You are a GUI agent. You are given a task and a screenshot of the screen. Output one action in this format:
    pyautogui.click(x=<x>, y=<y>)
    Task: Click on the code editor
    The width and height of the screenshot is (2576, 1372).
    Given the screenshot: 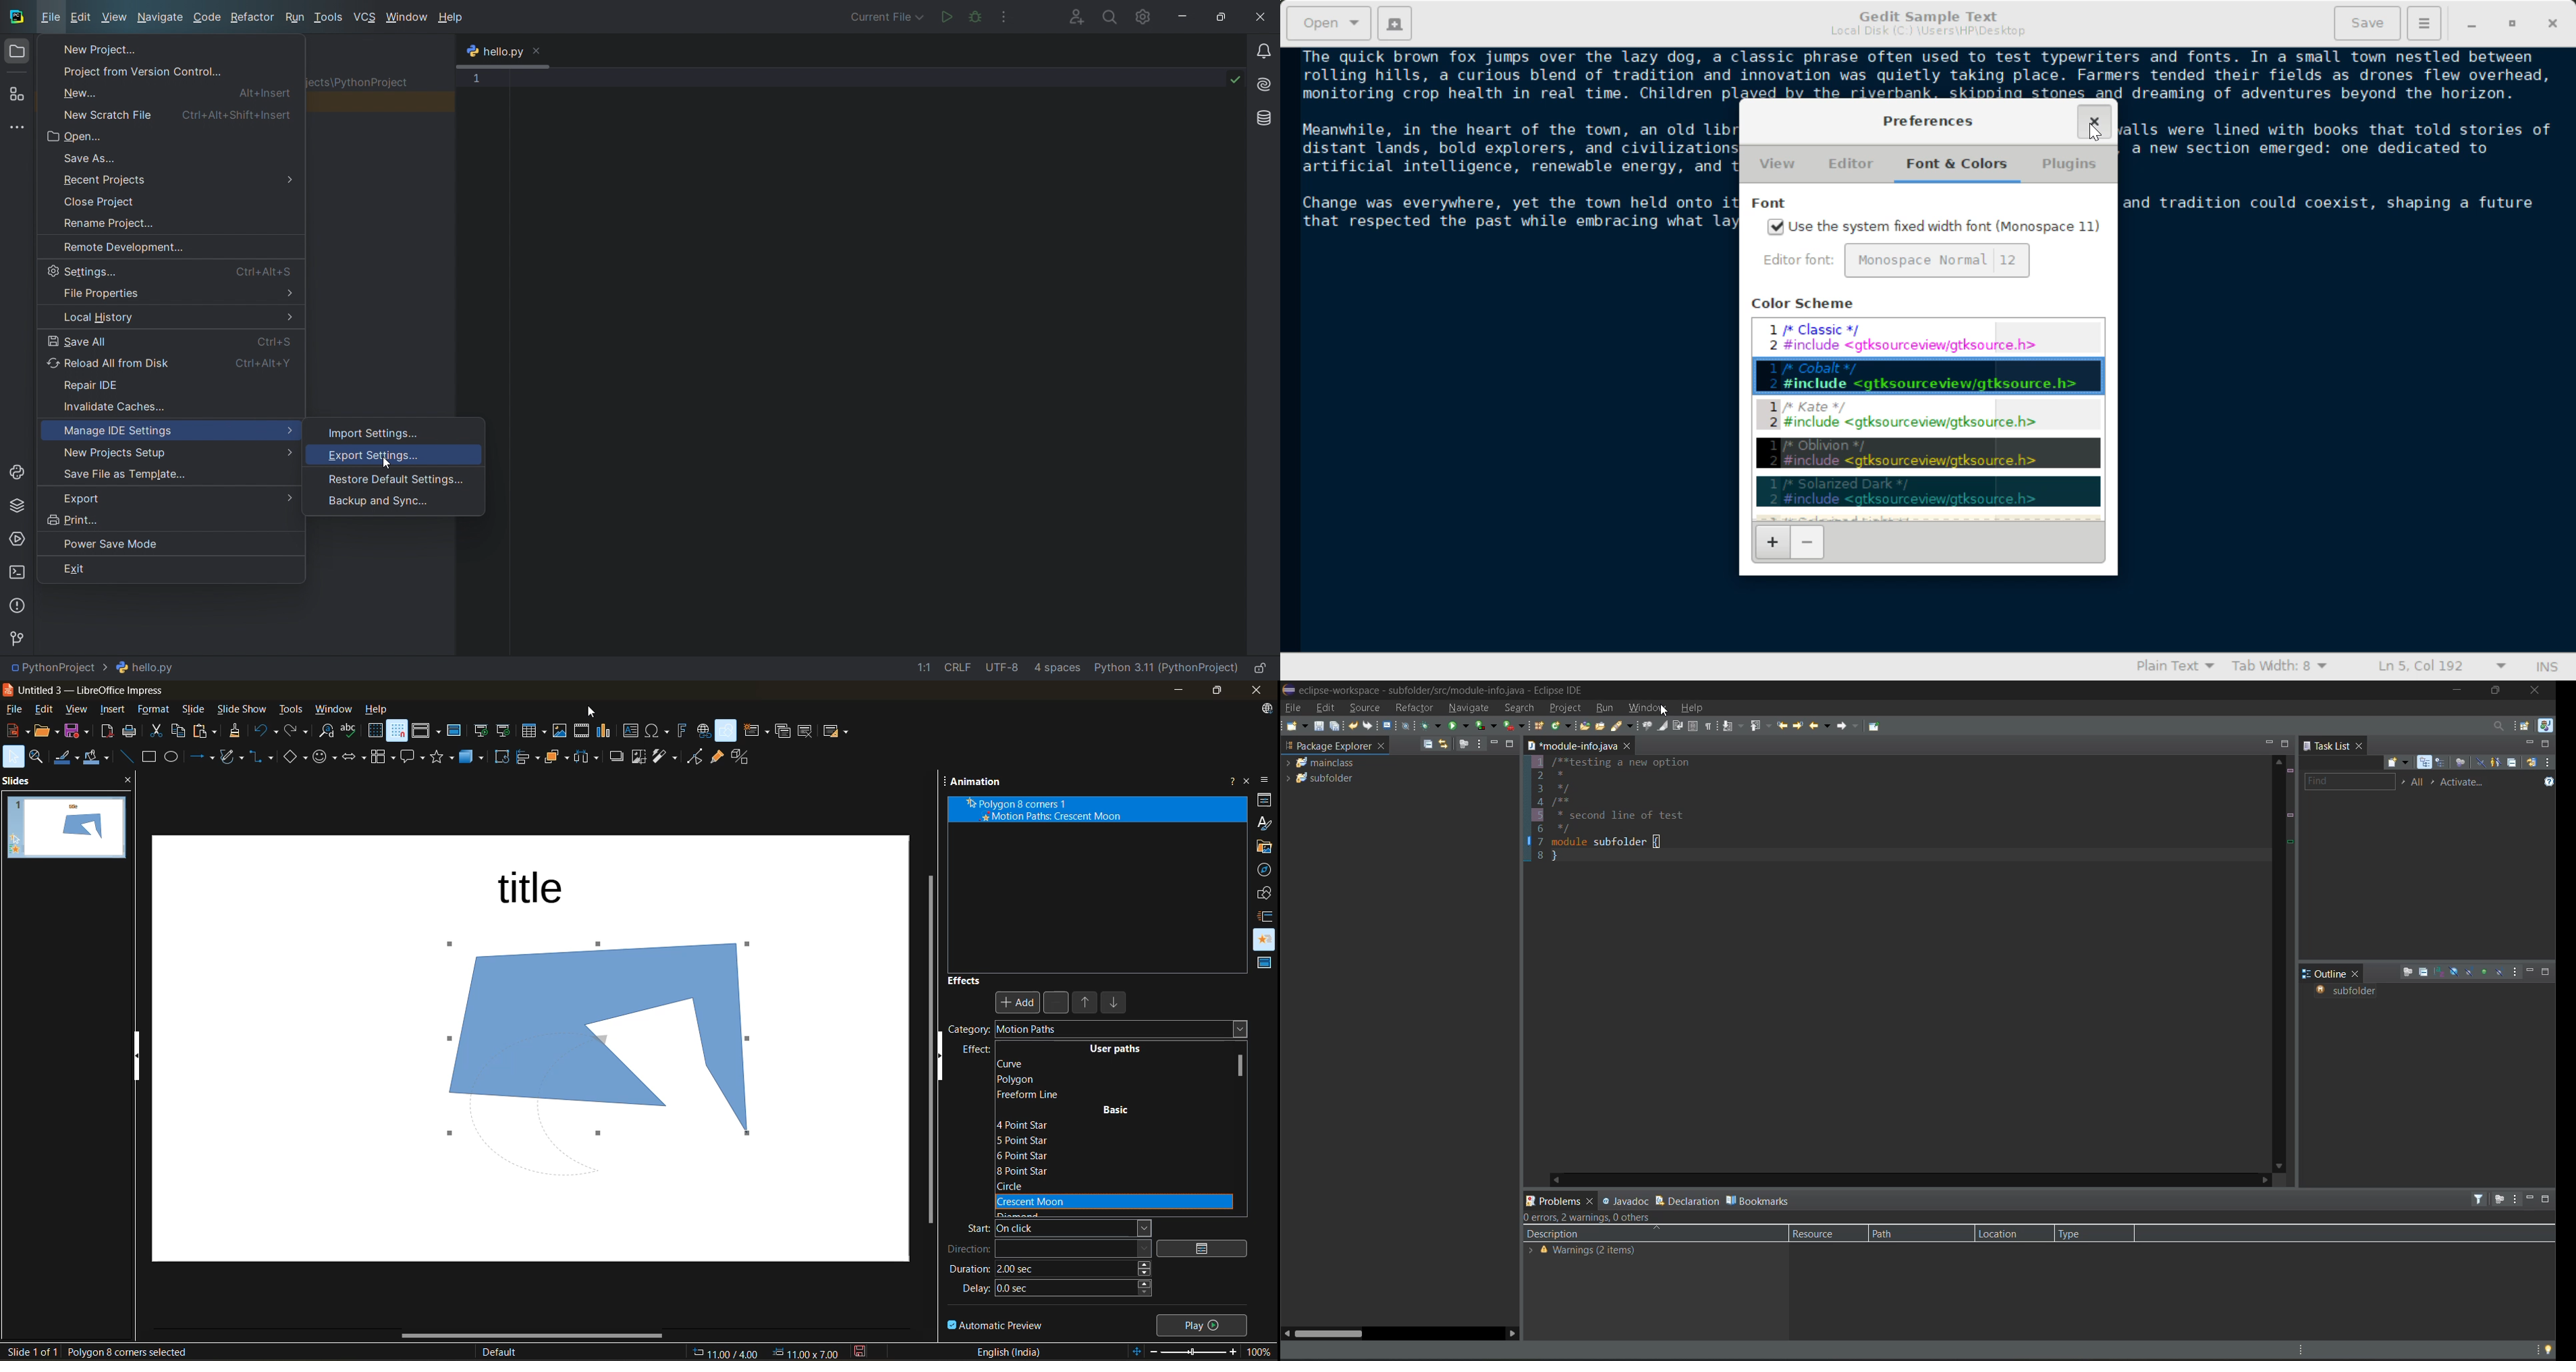 What is the action you would take?
    pyautogui.click(x=851, y=360)
    